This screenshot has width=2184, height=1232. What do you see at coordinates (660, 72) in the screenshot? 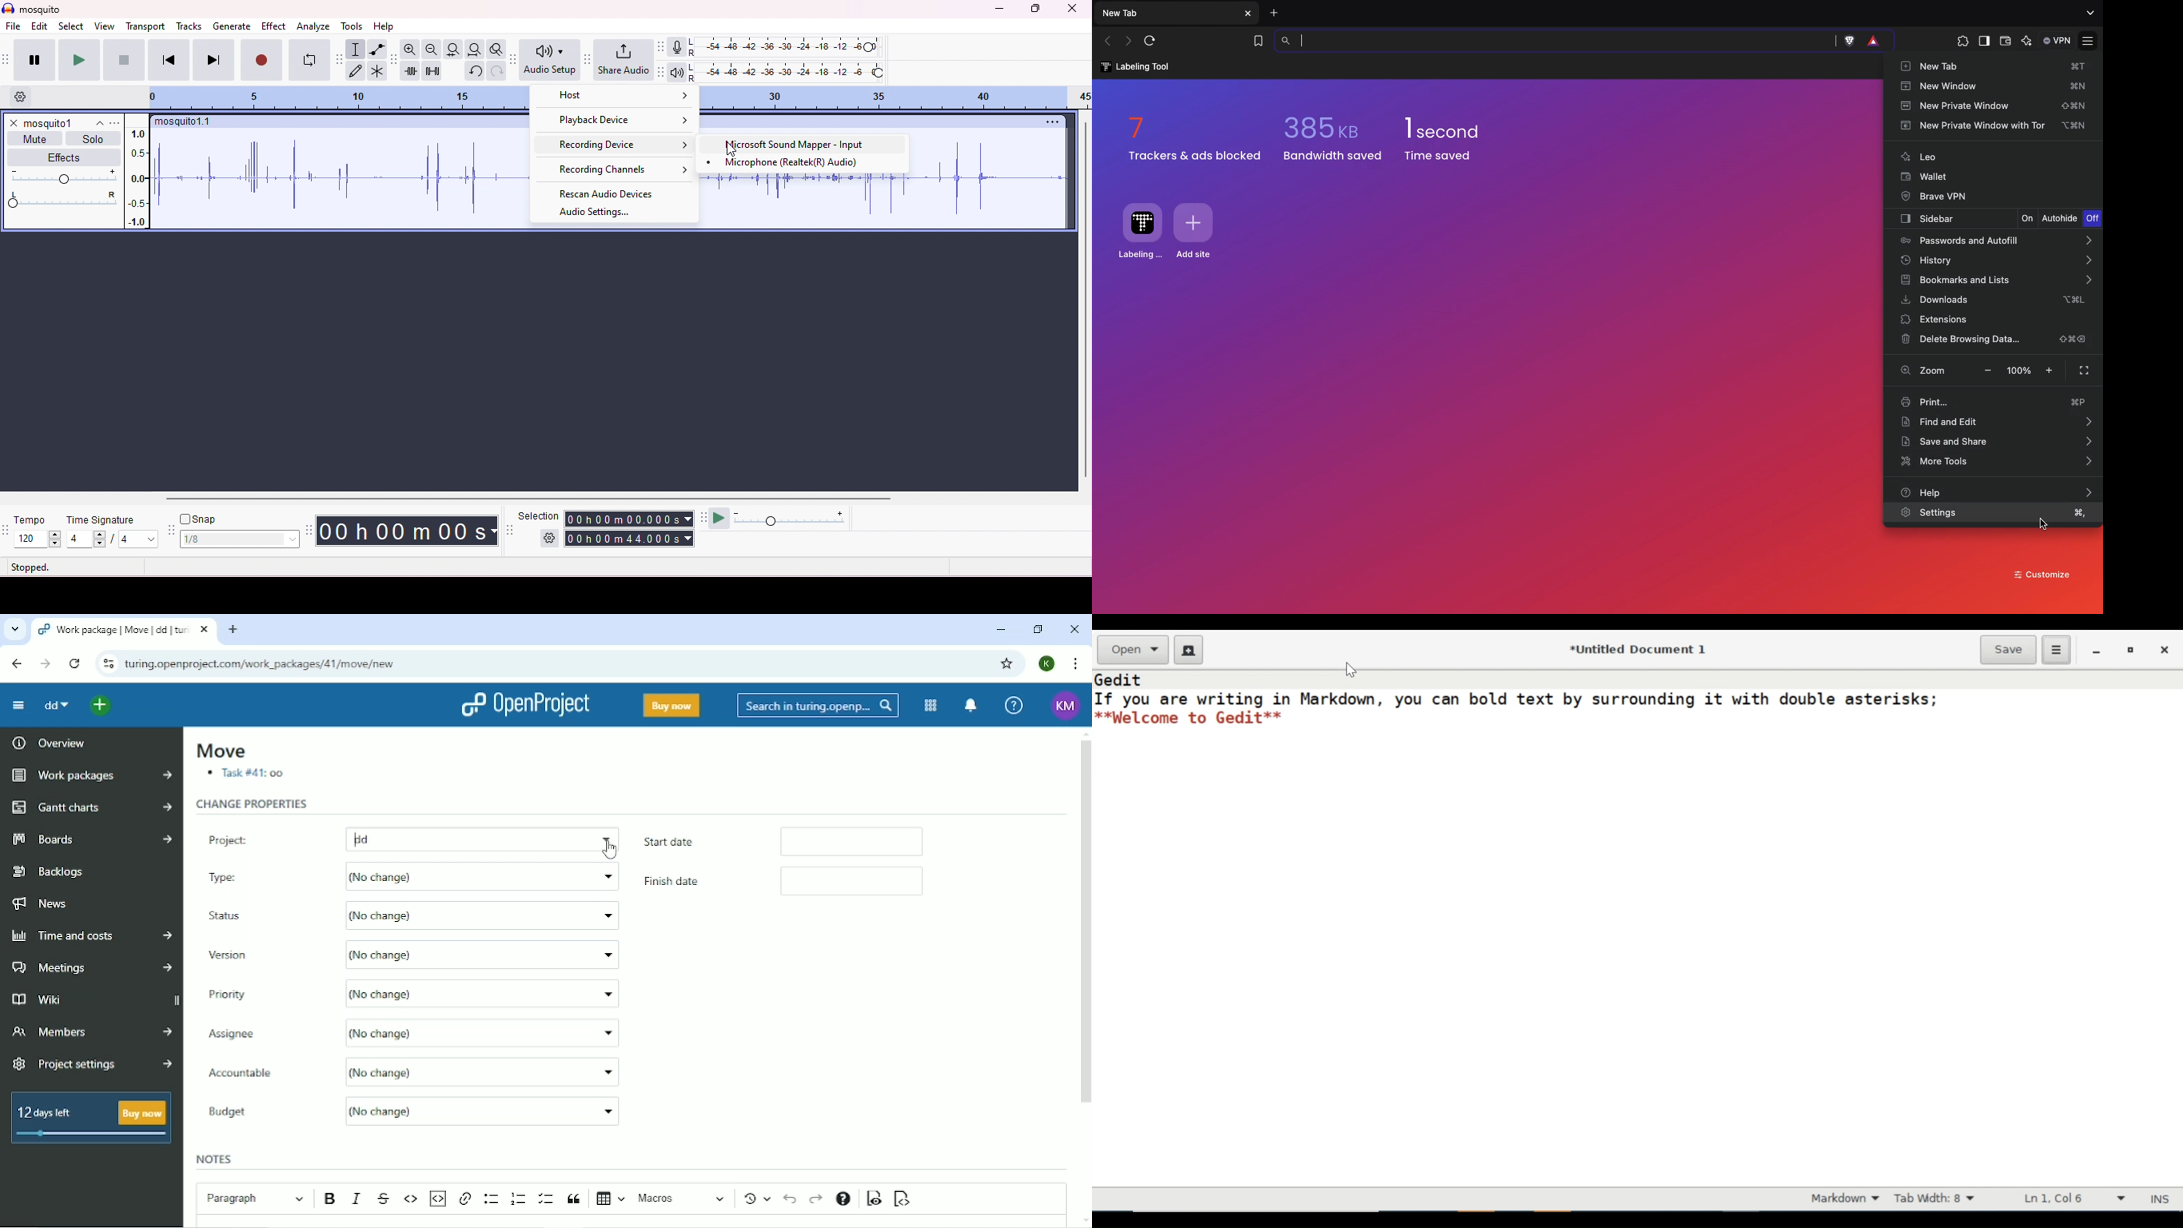
I see `audio set up tool bar` at bounding box center [660, 72].